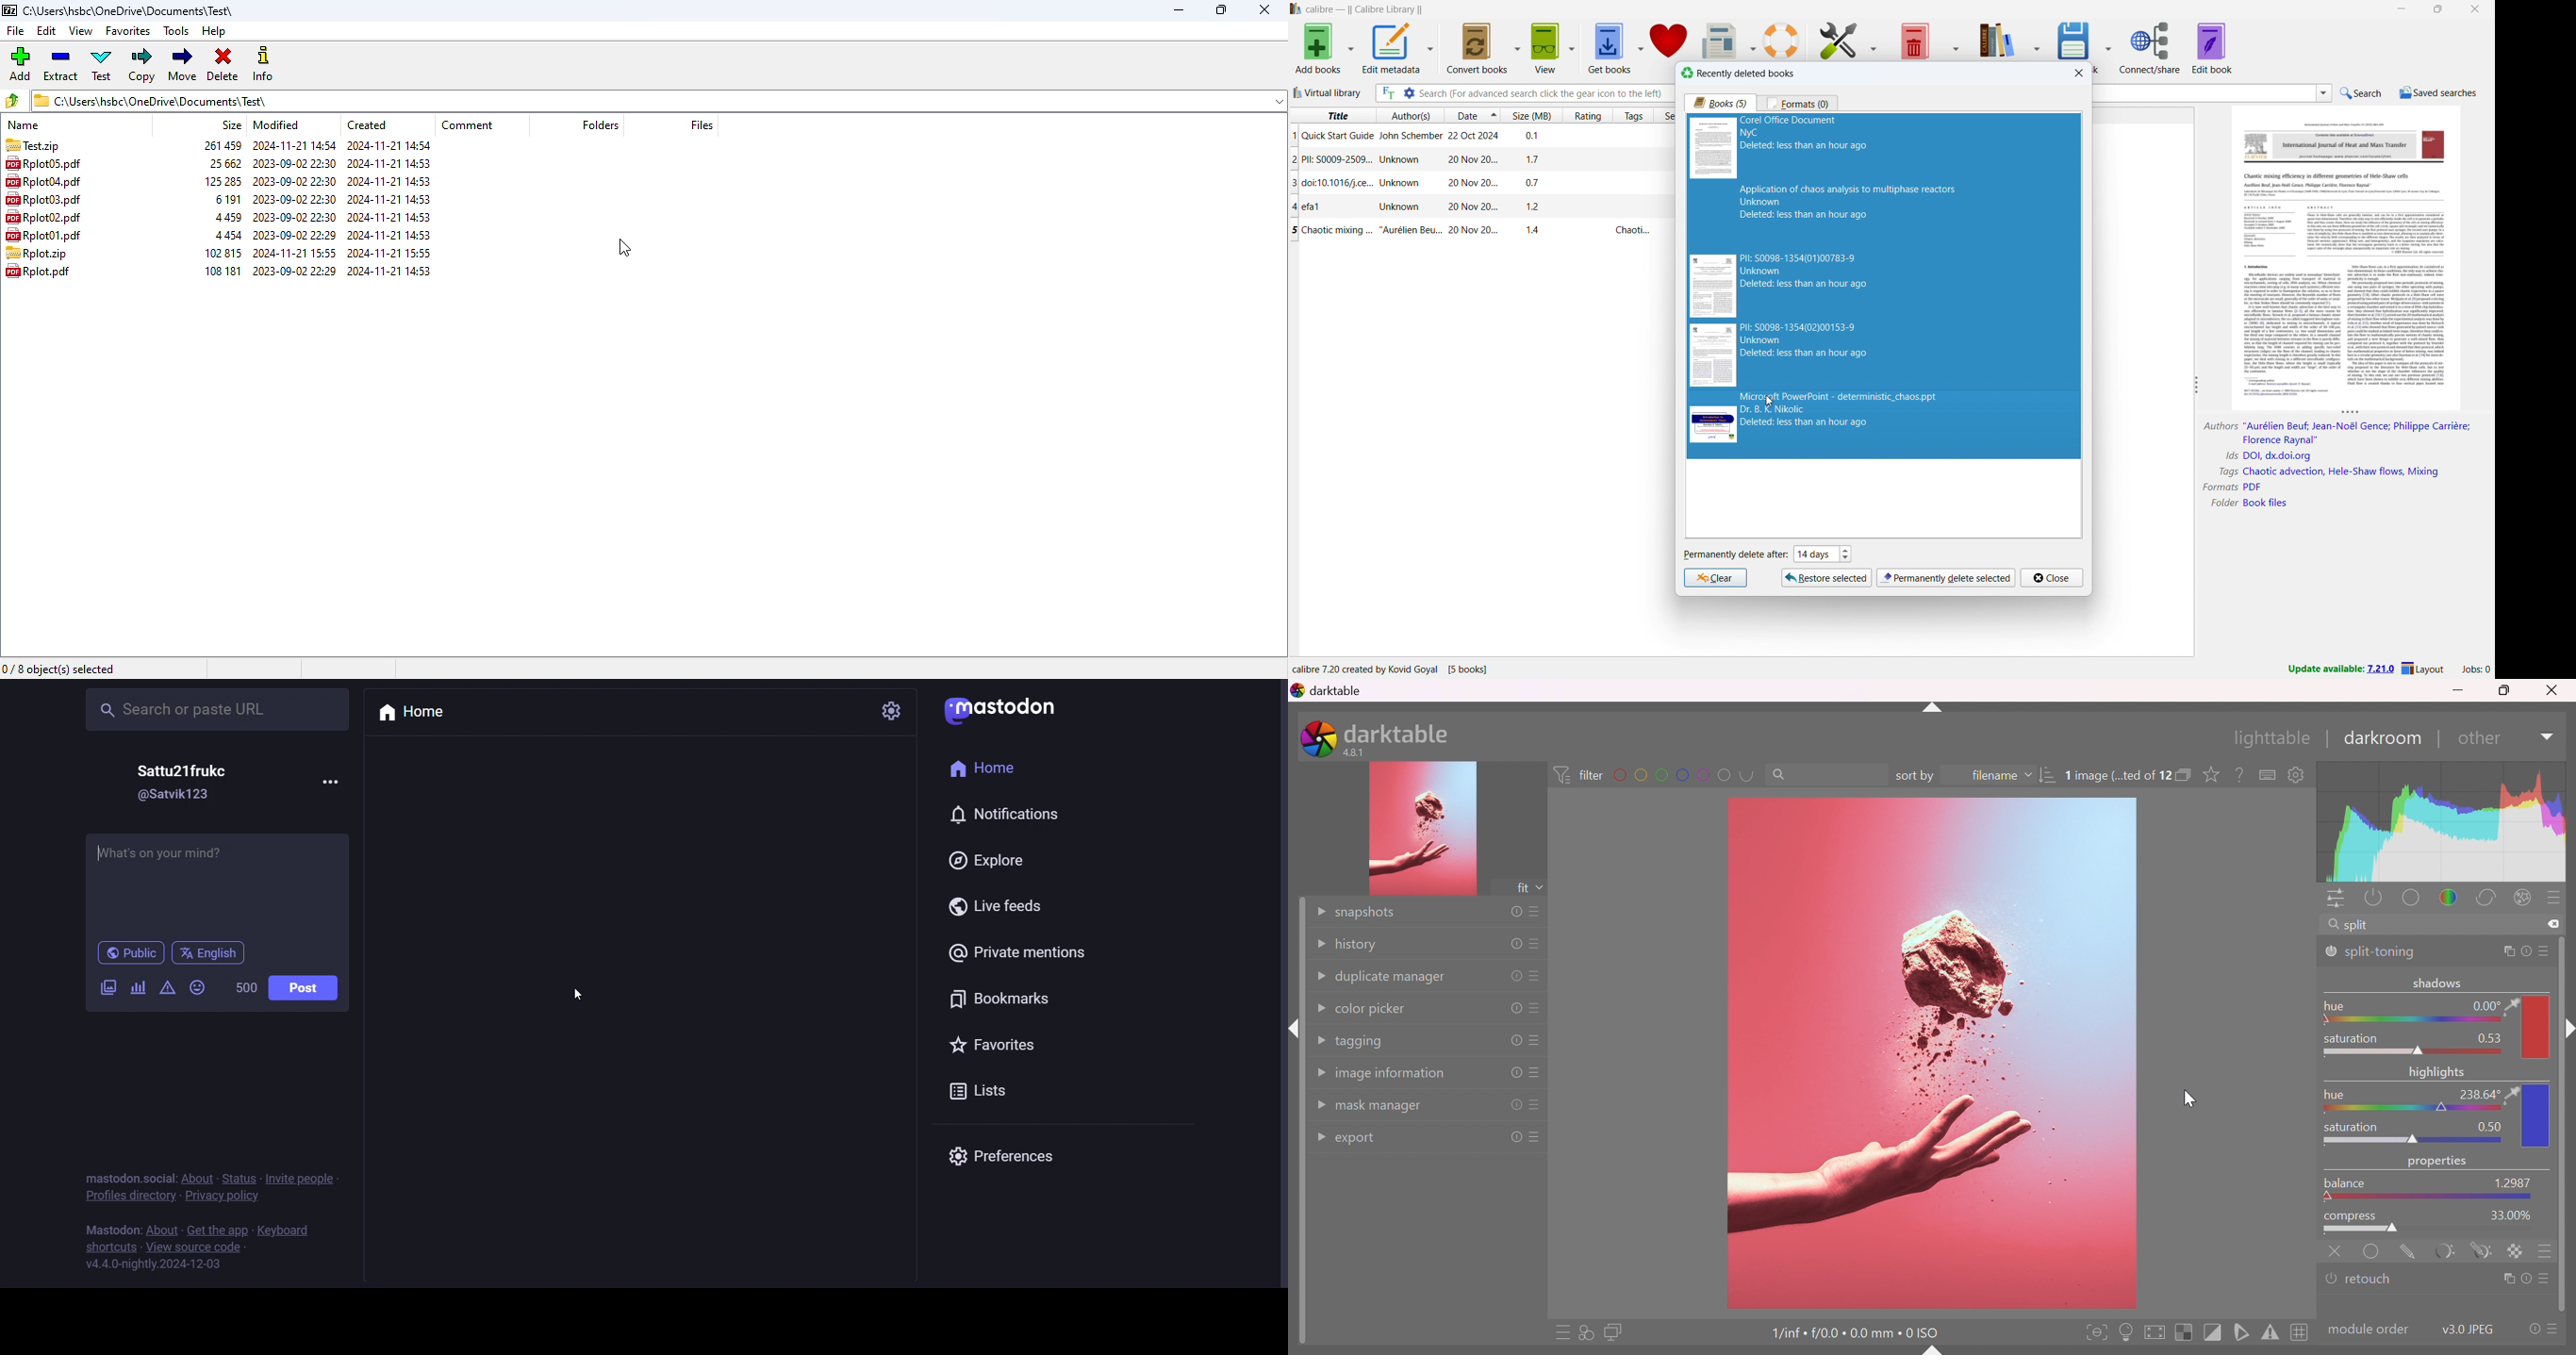 The width and height of the screenshot is (2576, 1372). Describe the element at coordinates (1516, 1073) in the screenshot. I see `reset` at that location.